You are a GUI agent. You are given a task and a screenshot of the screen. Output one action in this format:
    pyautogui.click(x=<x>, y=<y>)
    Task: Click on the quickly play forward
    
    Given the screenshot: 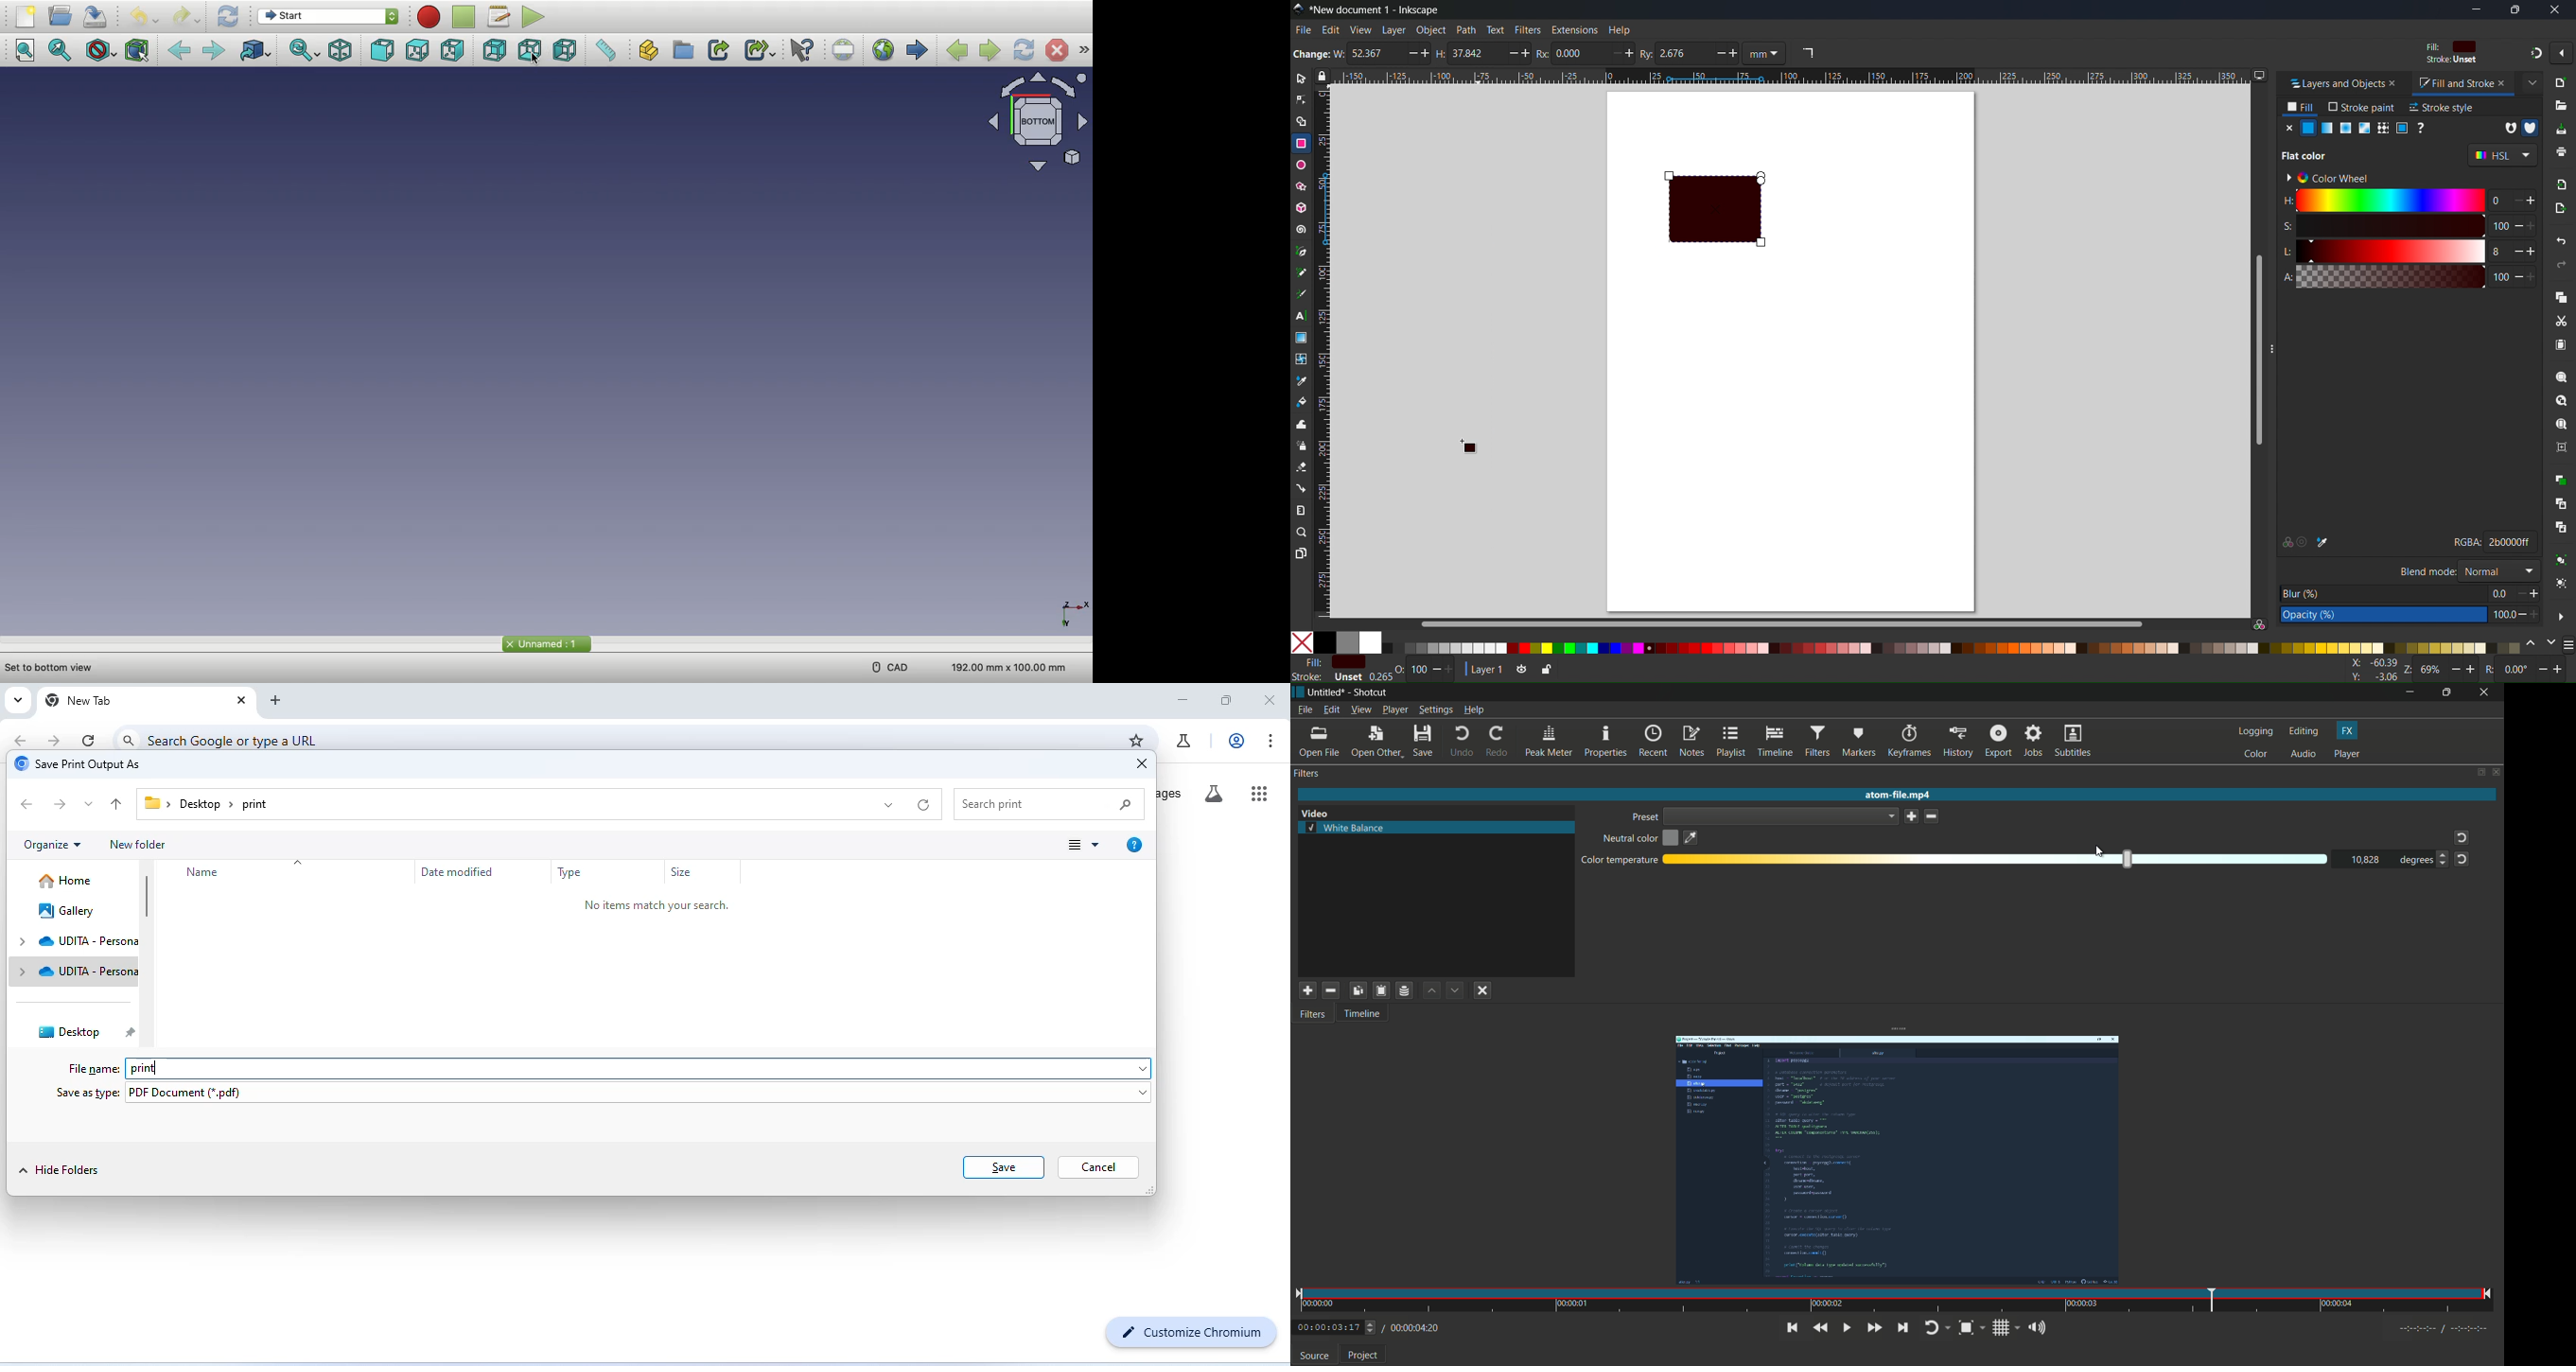 What is the action you would take?
    pyautogui.click(x=1874, y=1328)
    